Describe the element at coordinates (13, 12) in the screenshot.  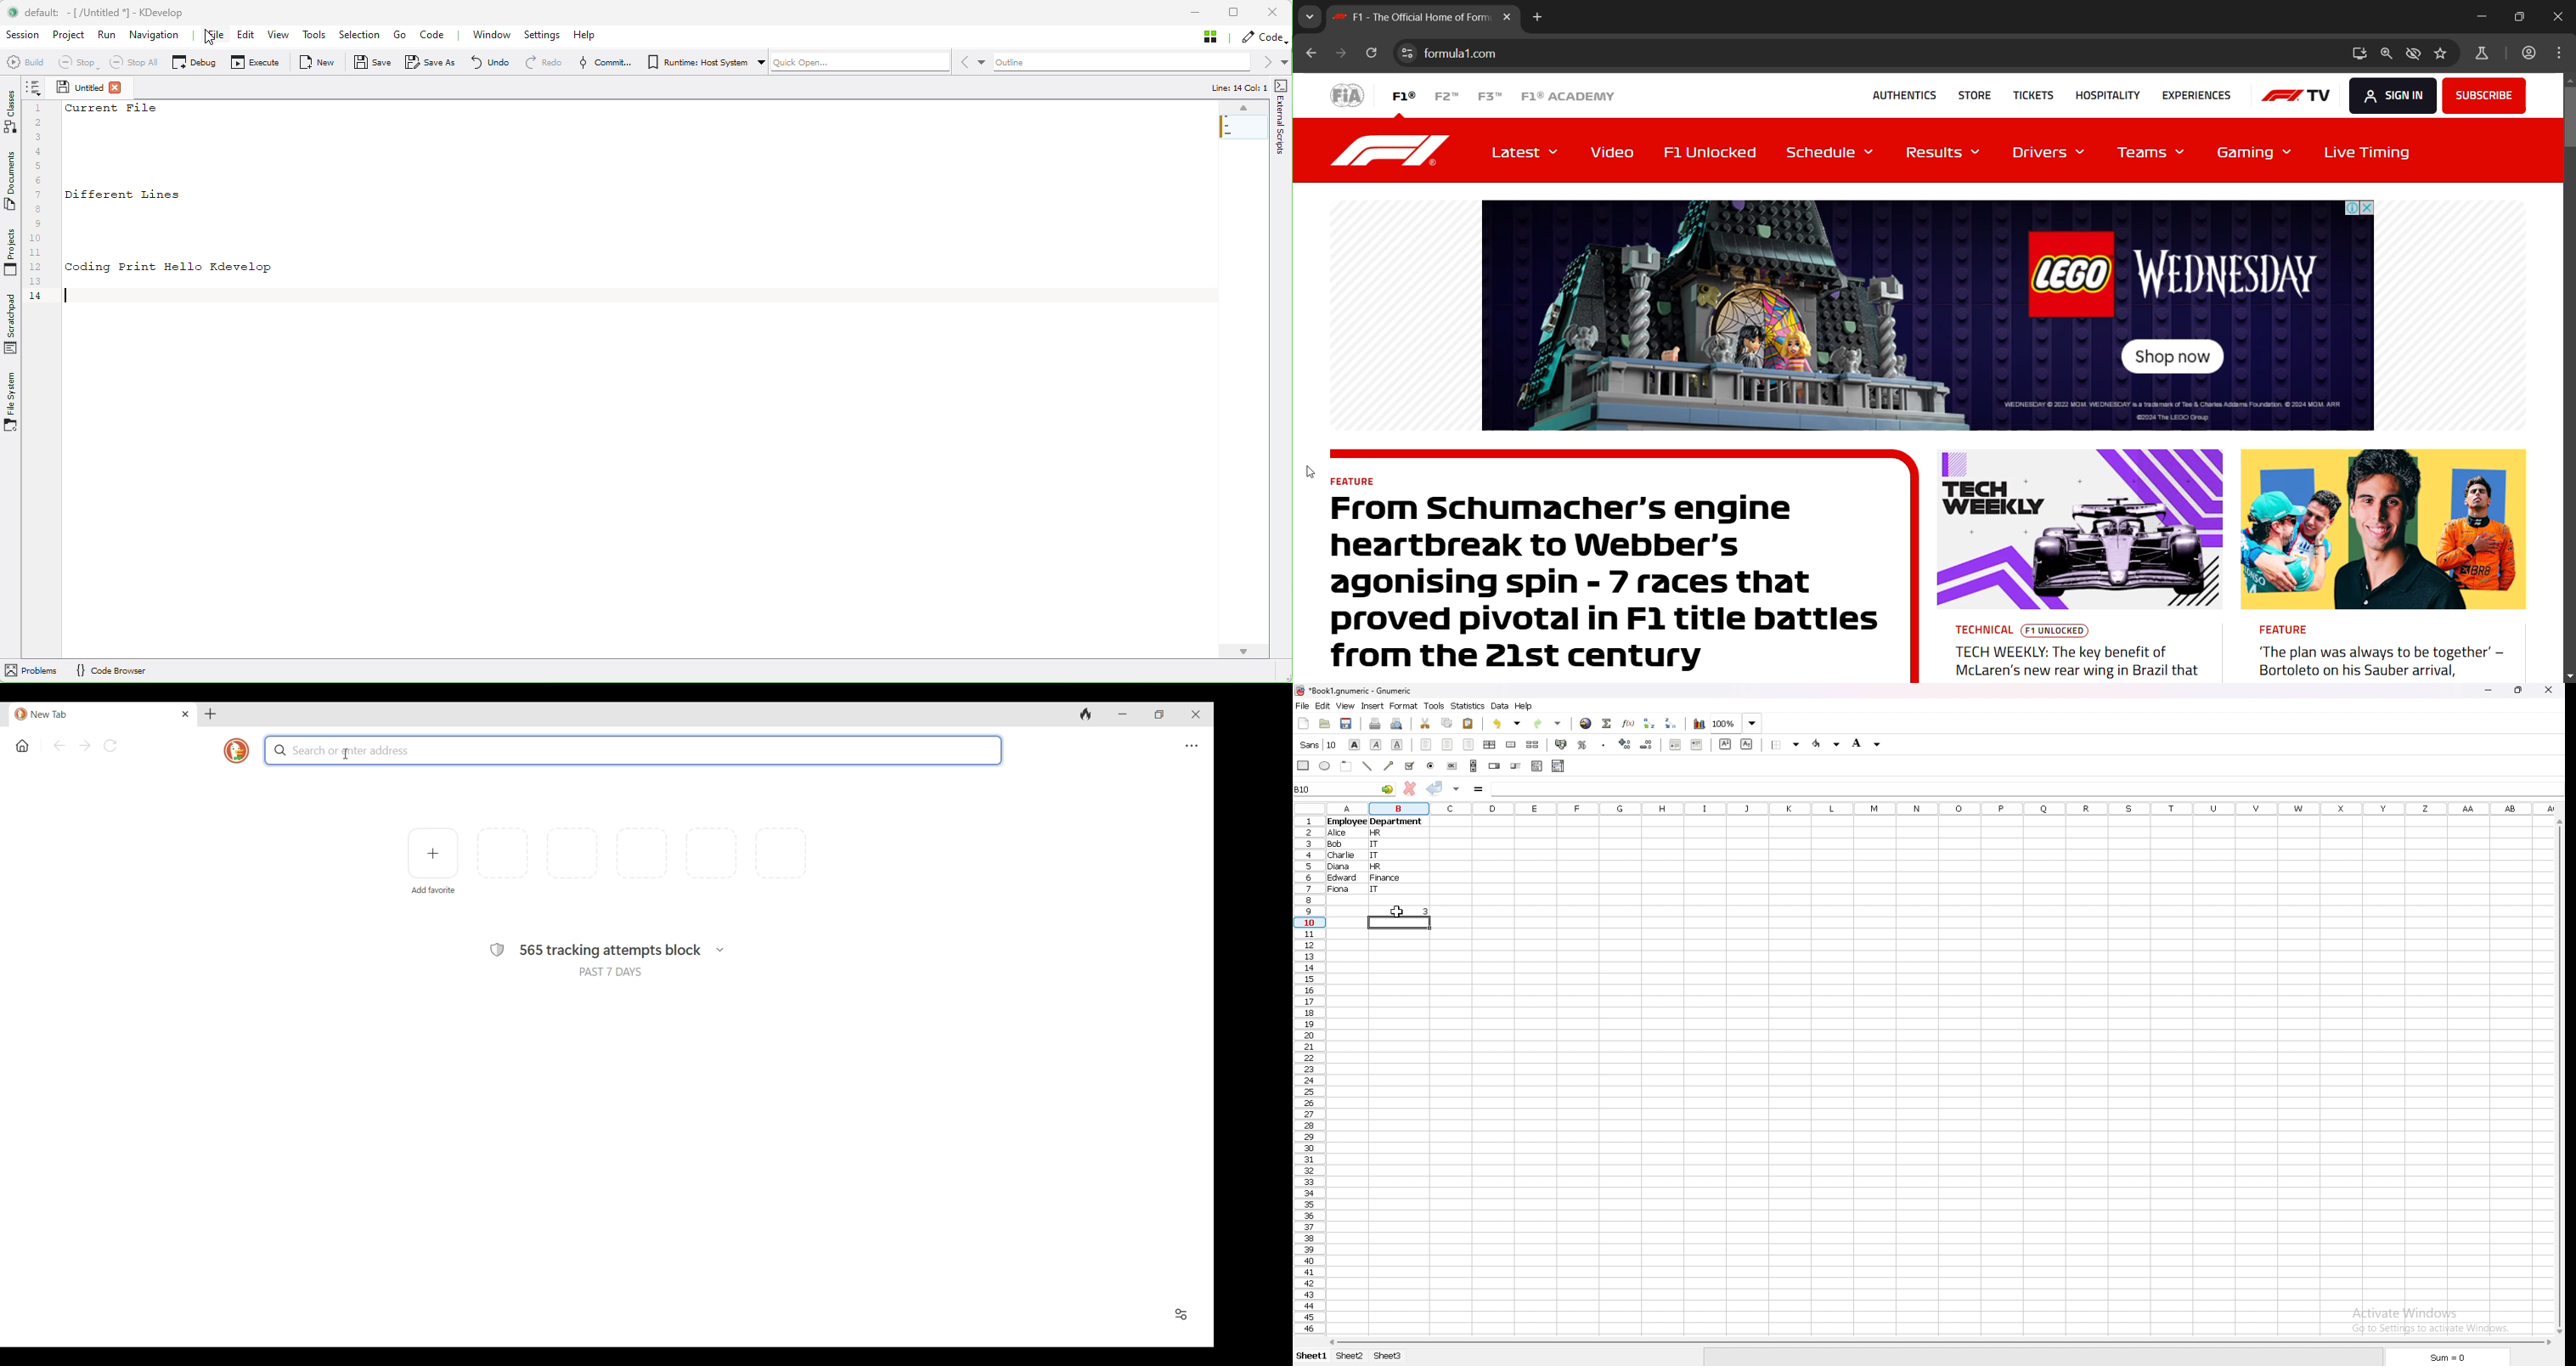
I see `logo` at that location.